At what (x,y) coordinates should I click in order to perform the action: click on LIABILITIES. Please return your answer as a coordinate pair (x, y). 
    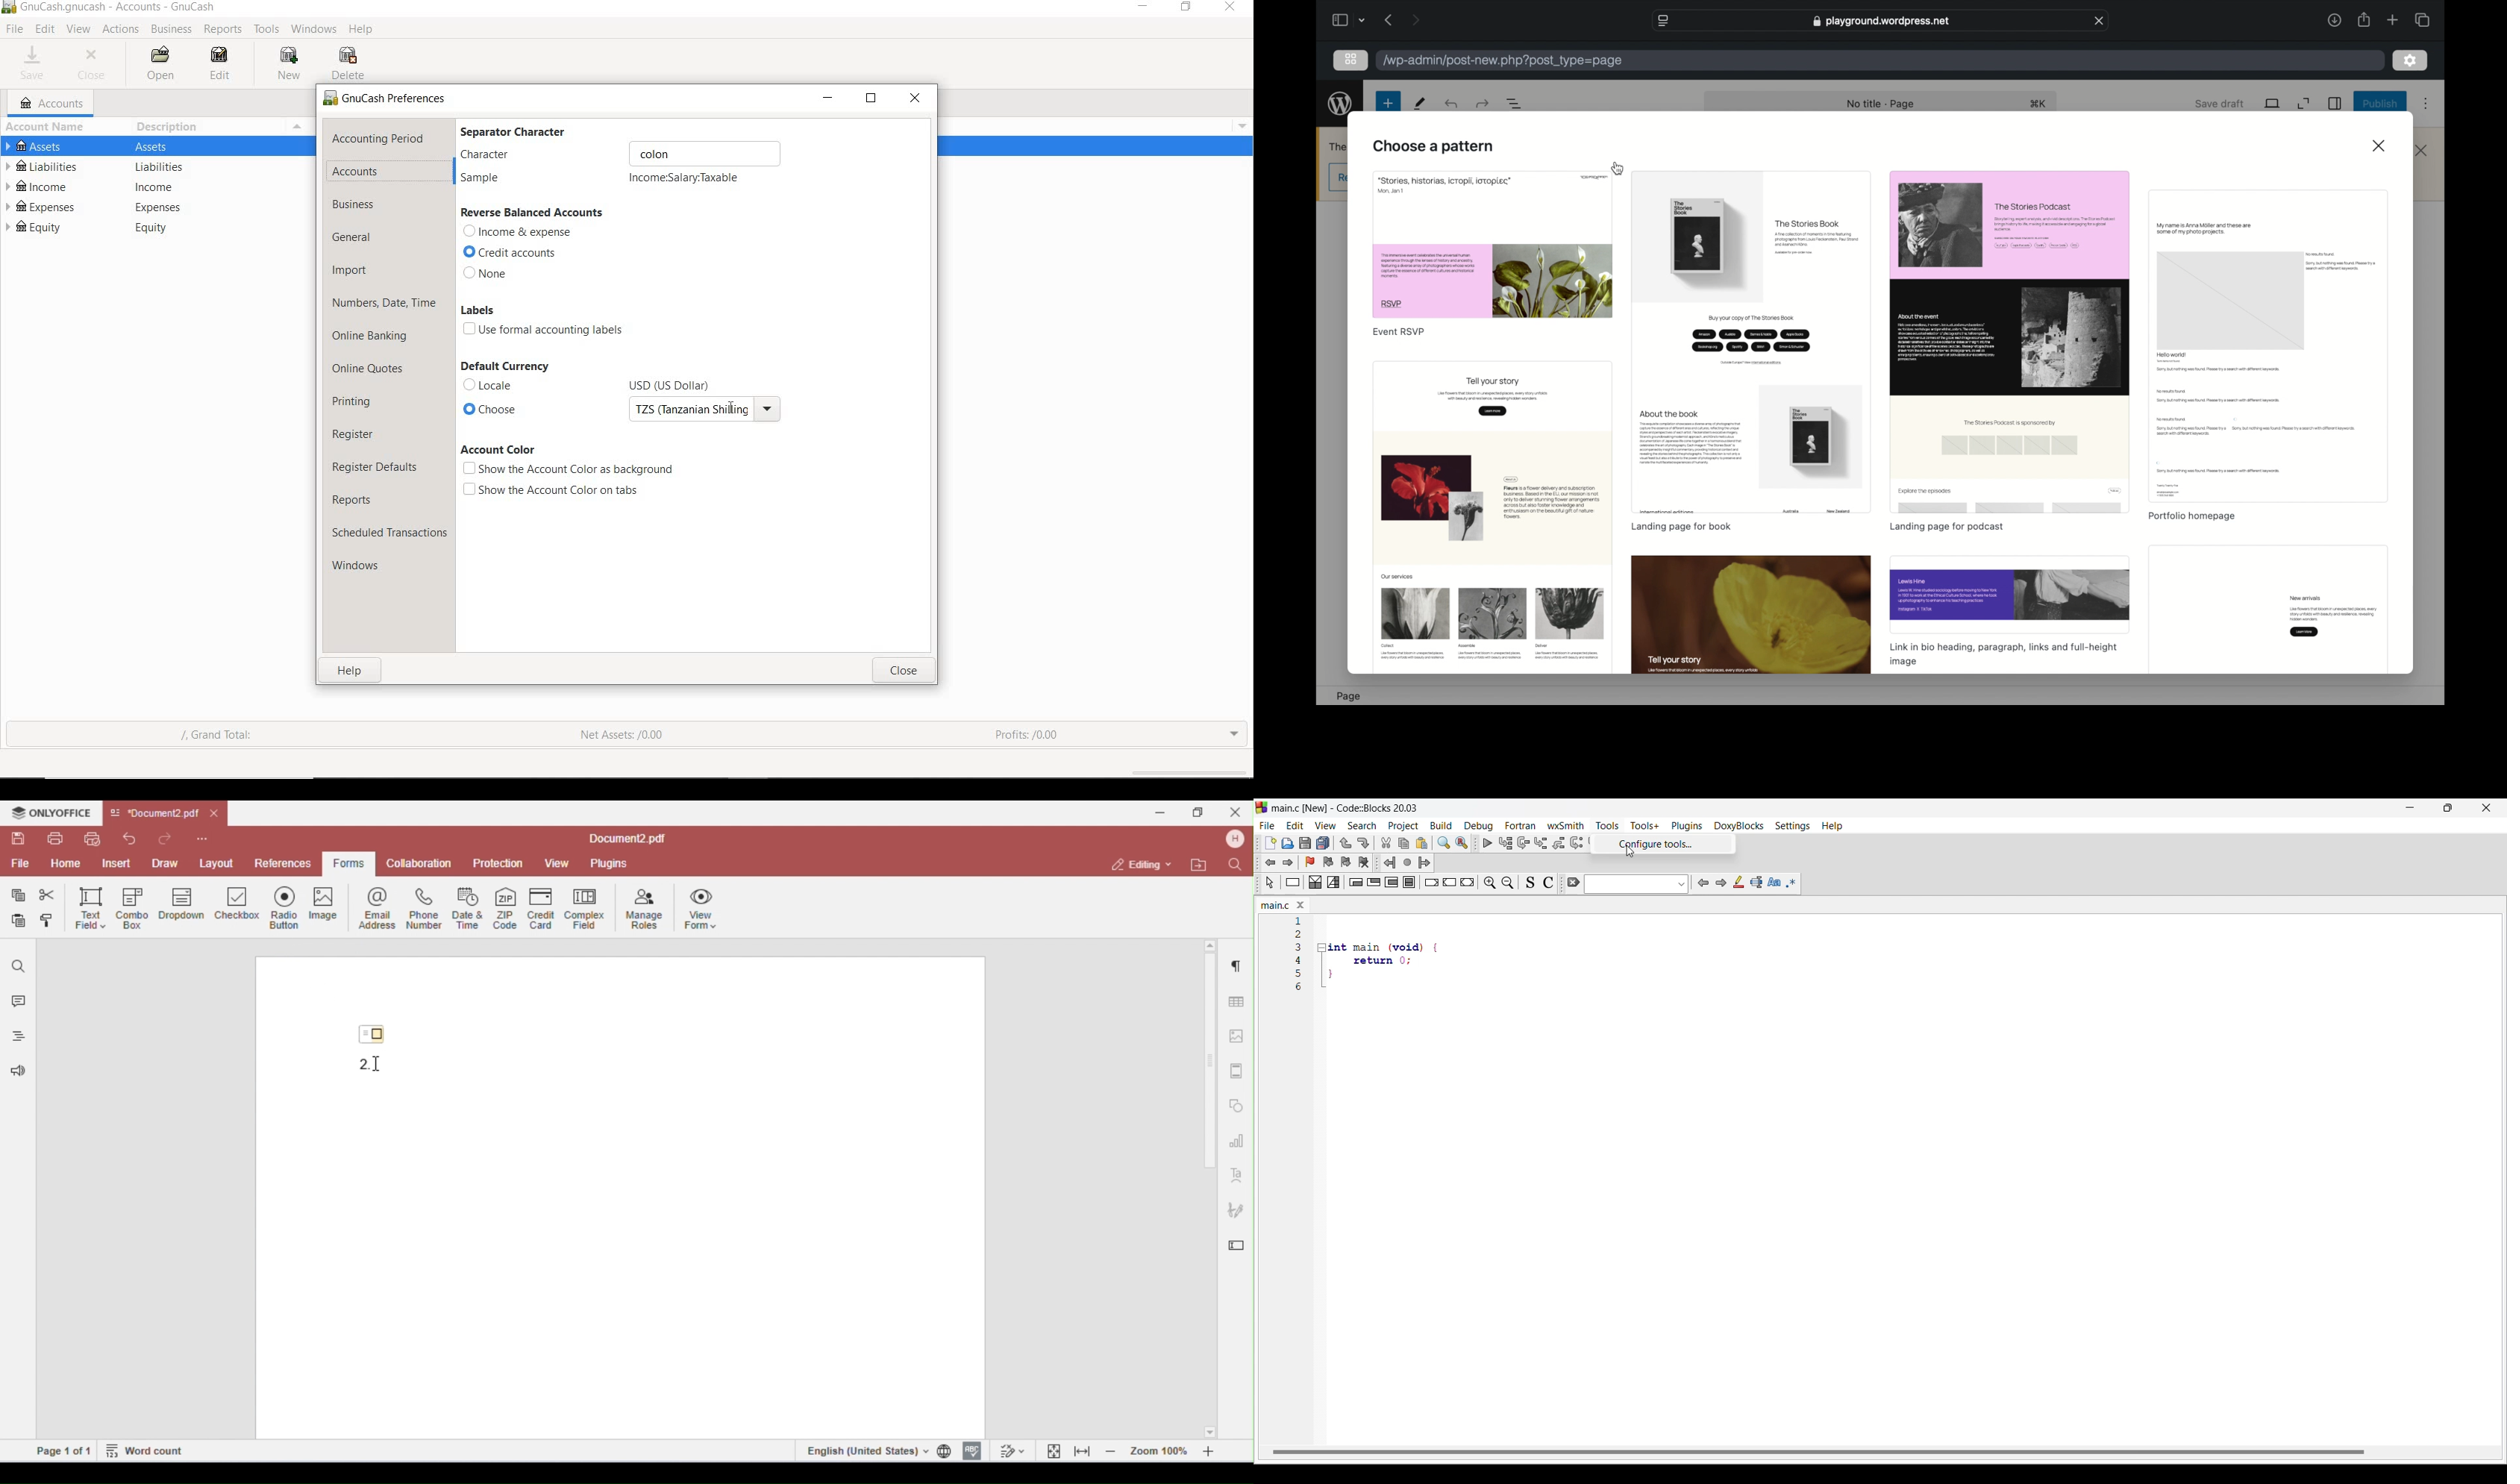
    Looking at the image, I should click on (43, 166).